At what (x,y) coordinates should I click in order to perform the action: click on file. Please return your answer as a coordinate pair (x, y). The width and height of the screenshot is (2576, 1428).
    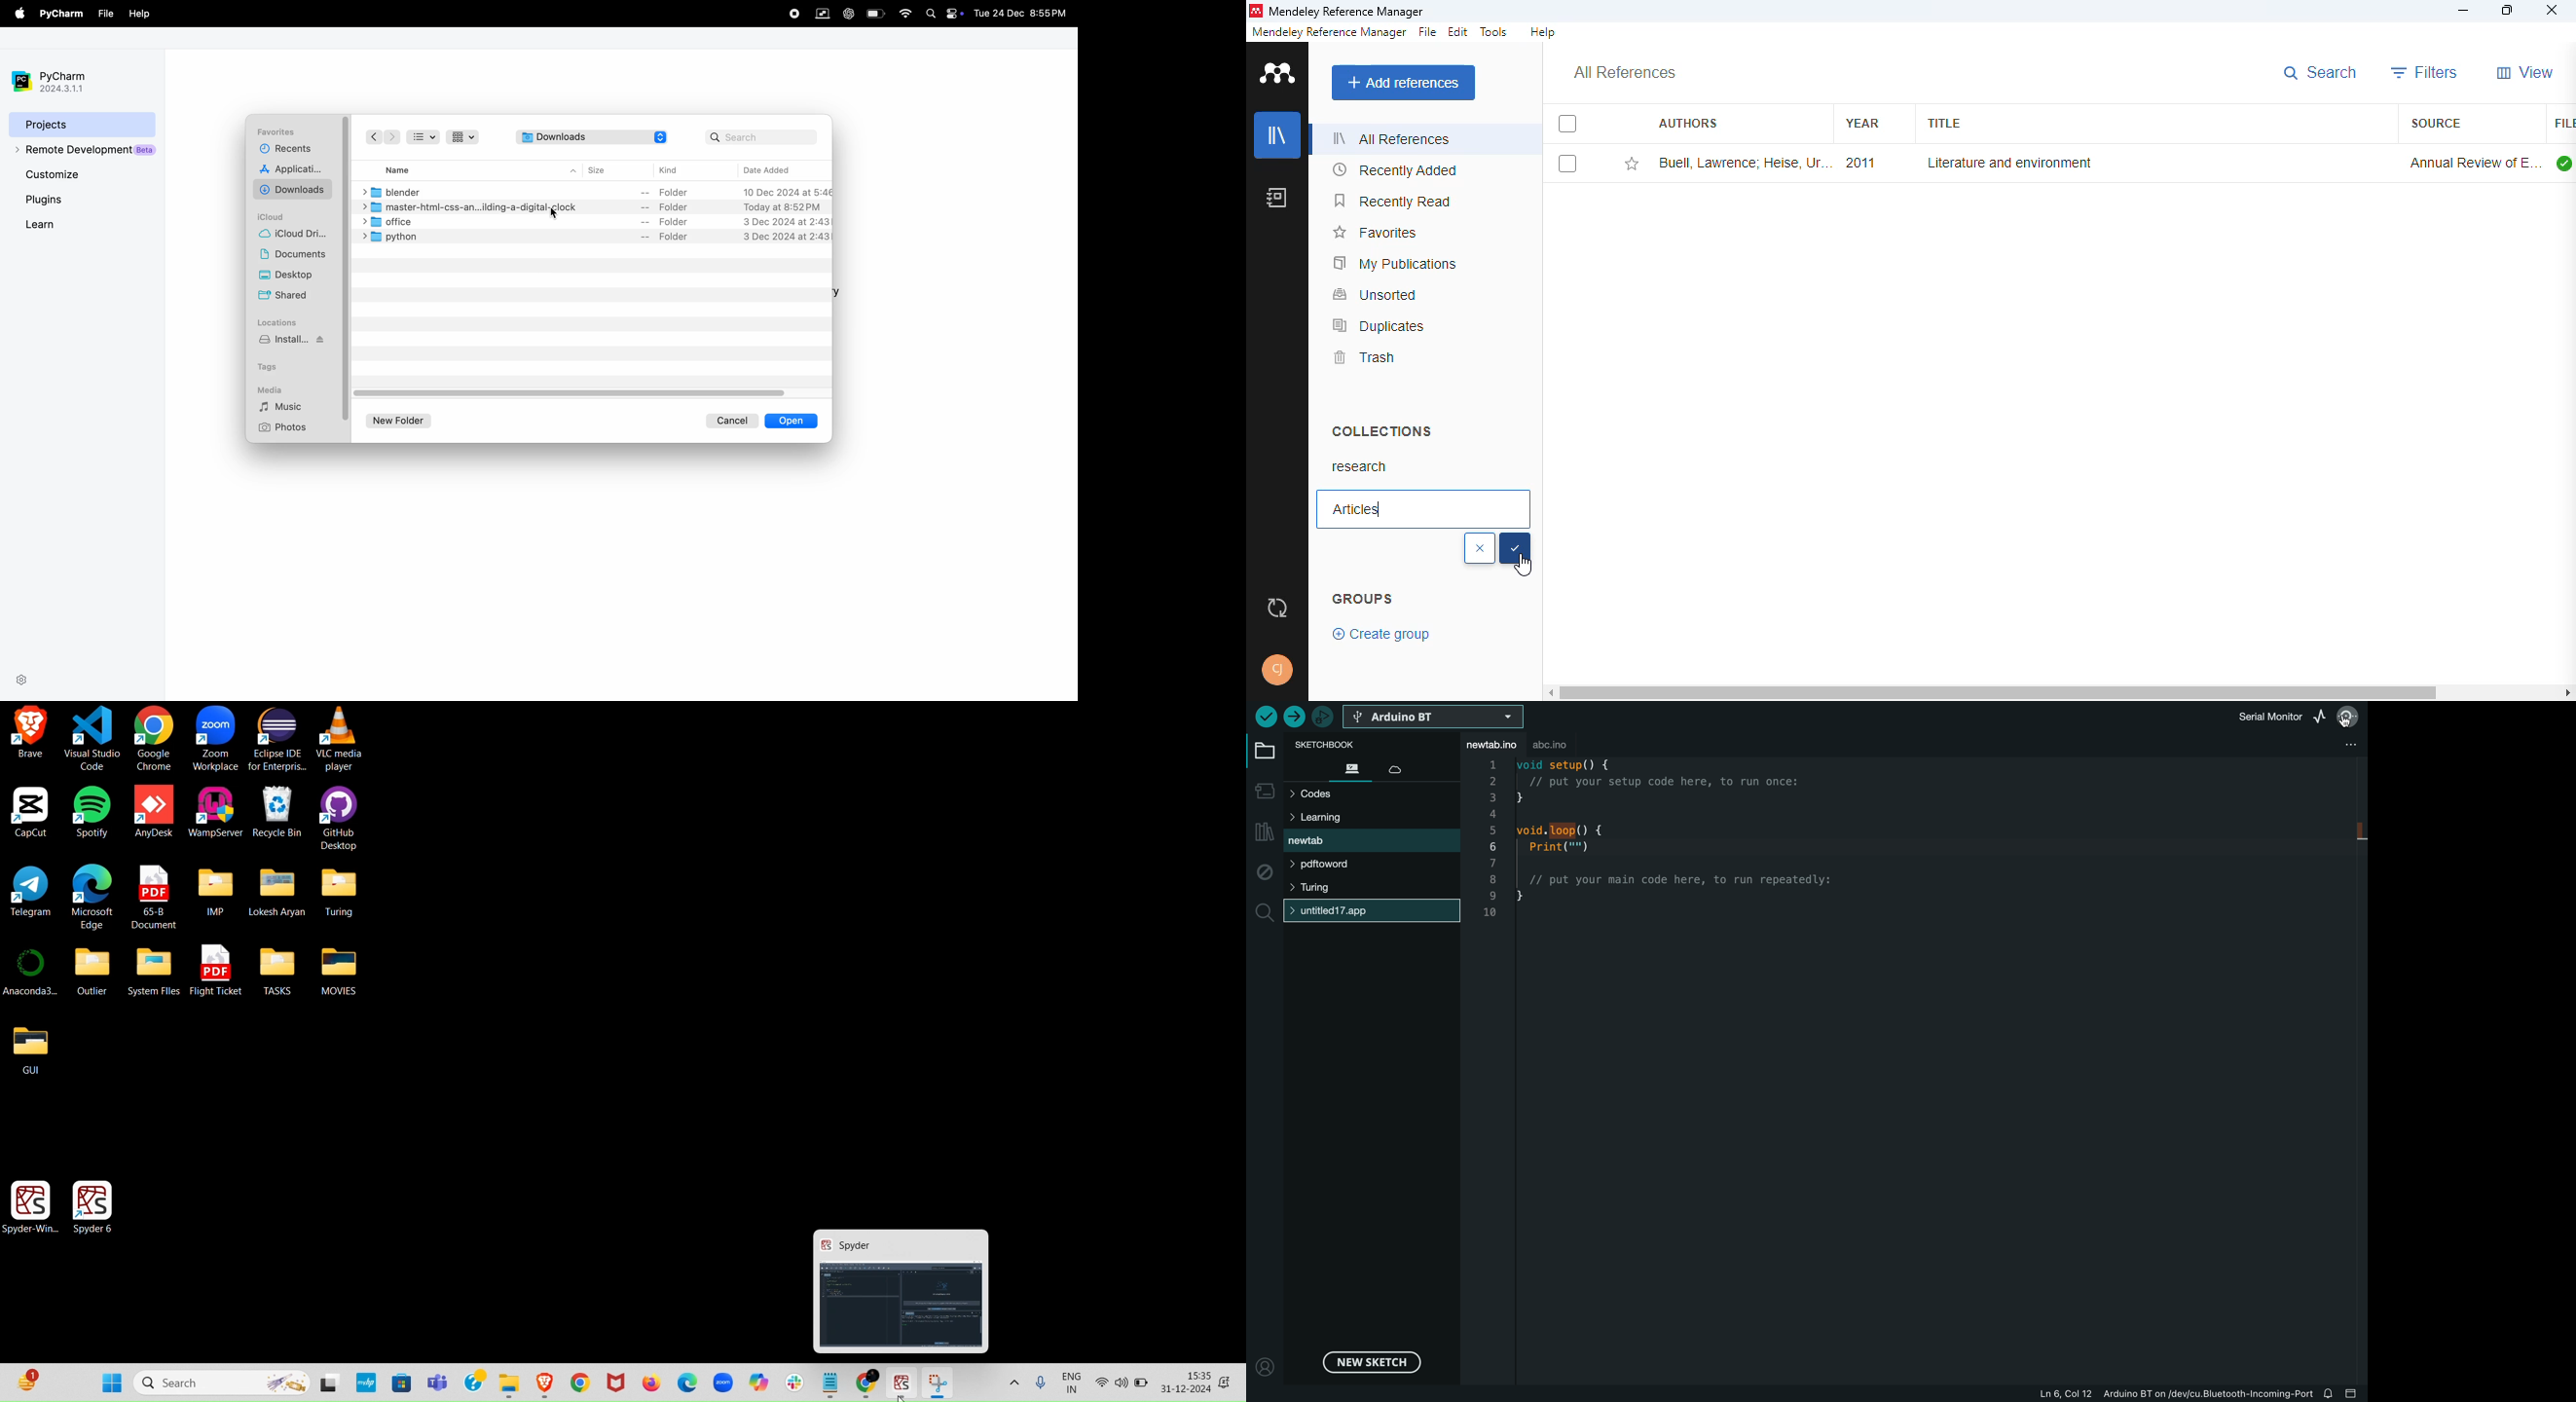
    Looking at the image, I should click on (1426, 32).